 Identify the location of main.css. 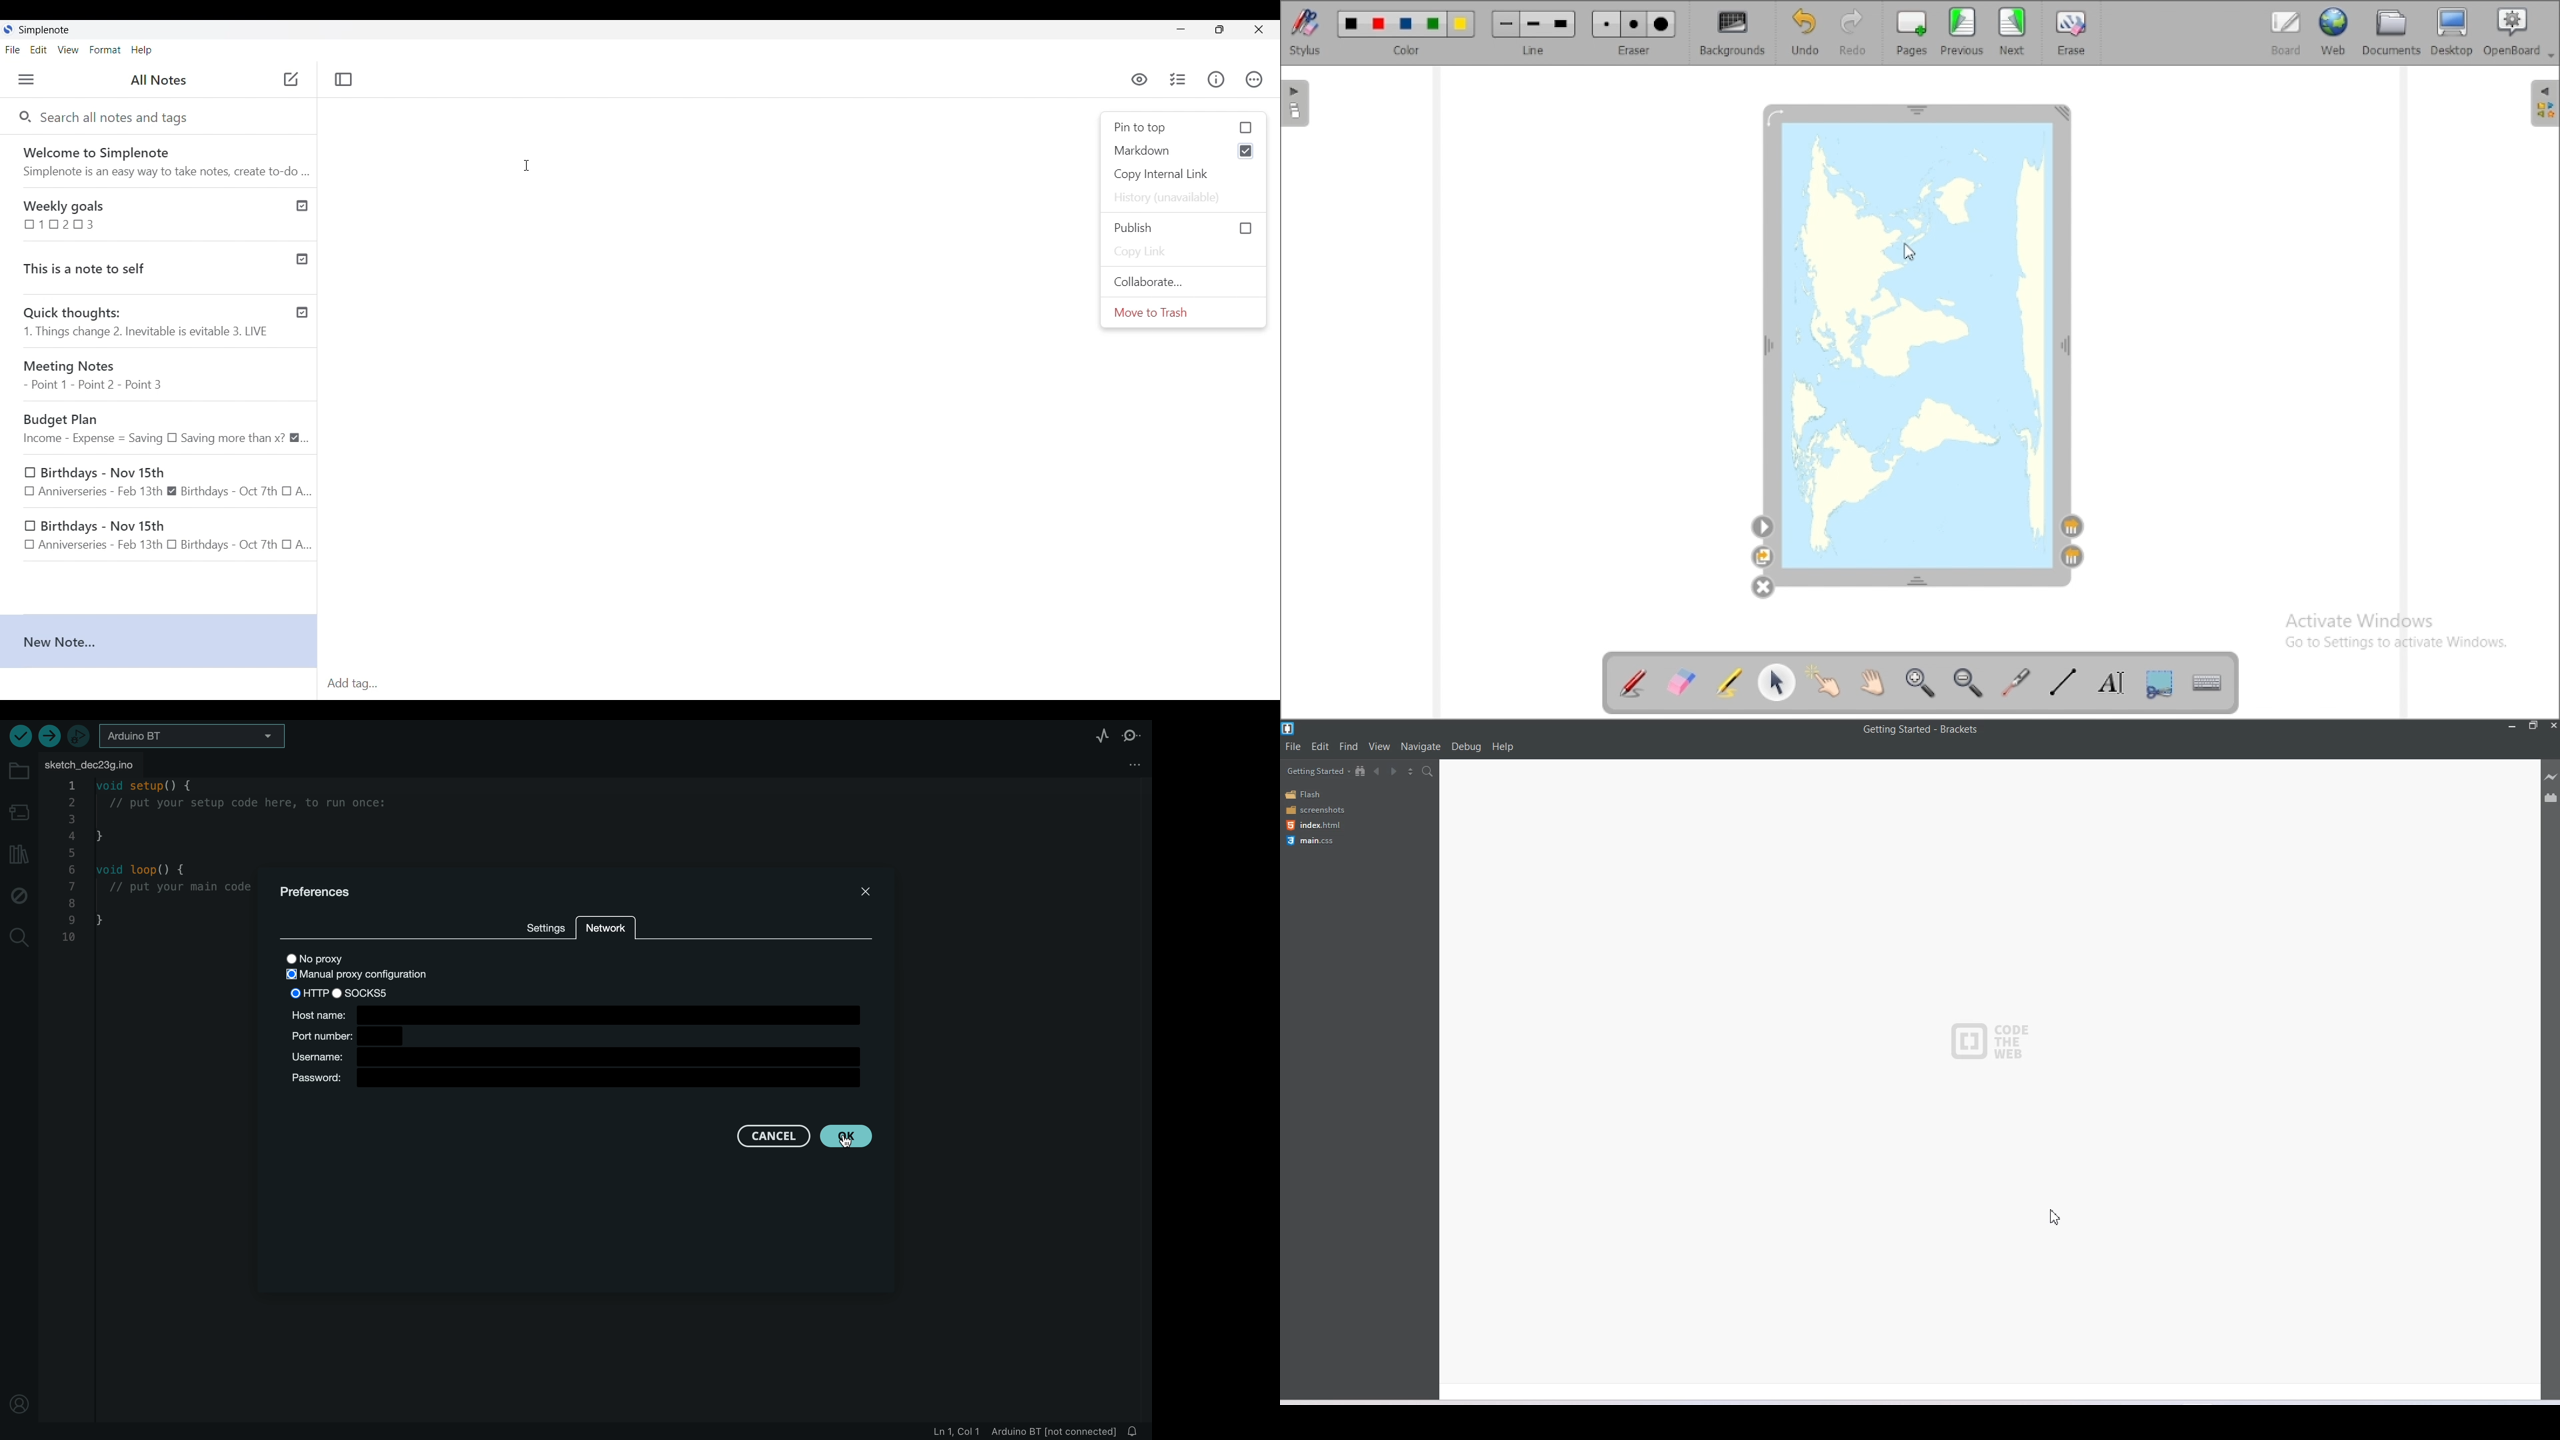
(1313, 841).